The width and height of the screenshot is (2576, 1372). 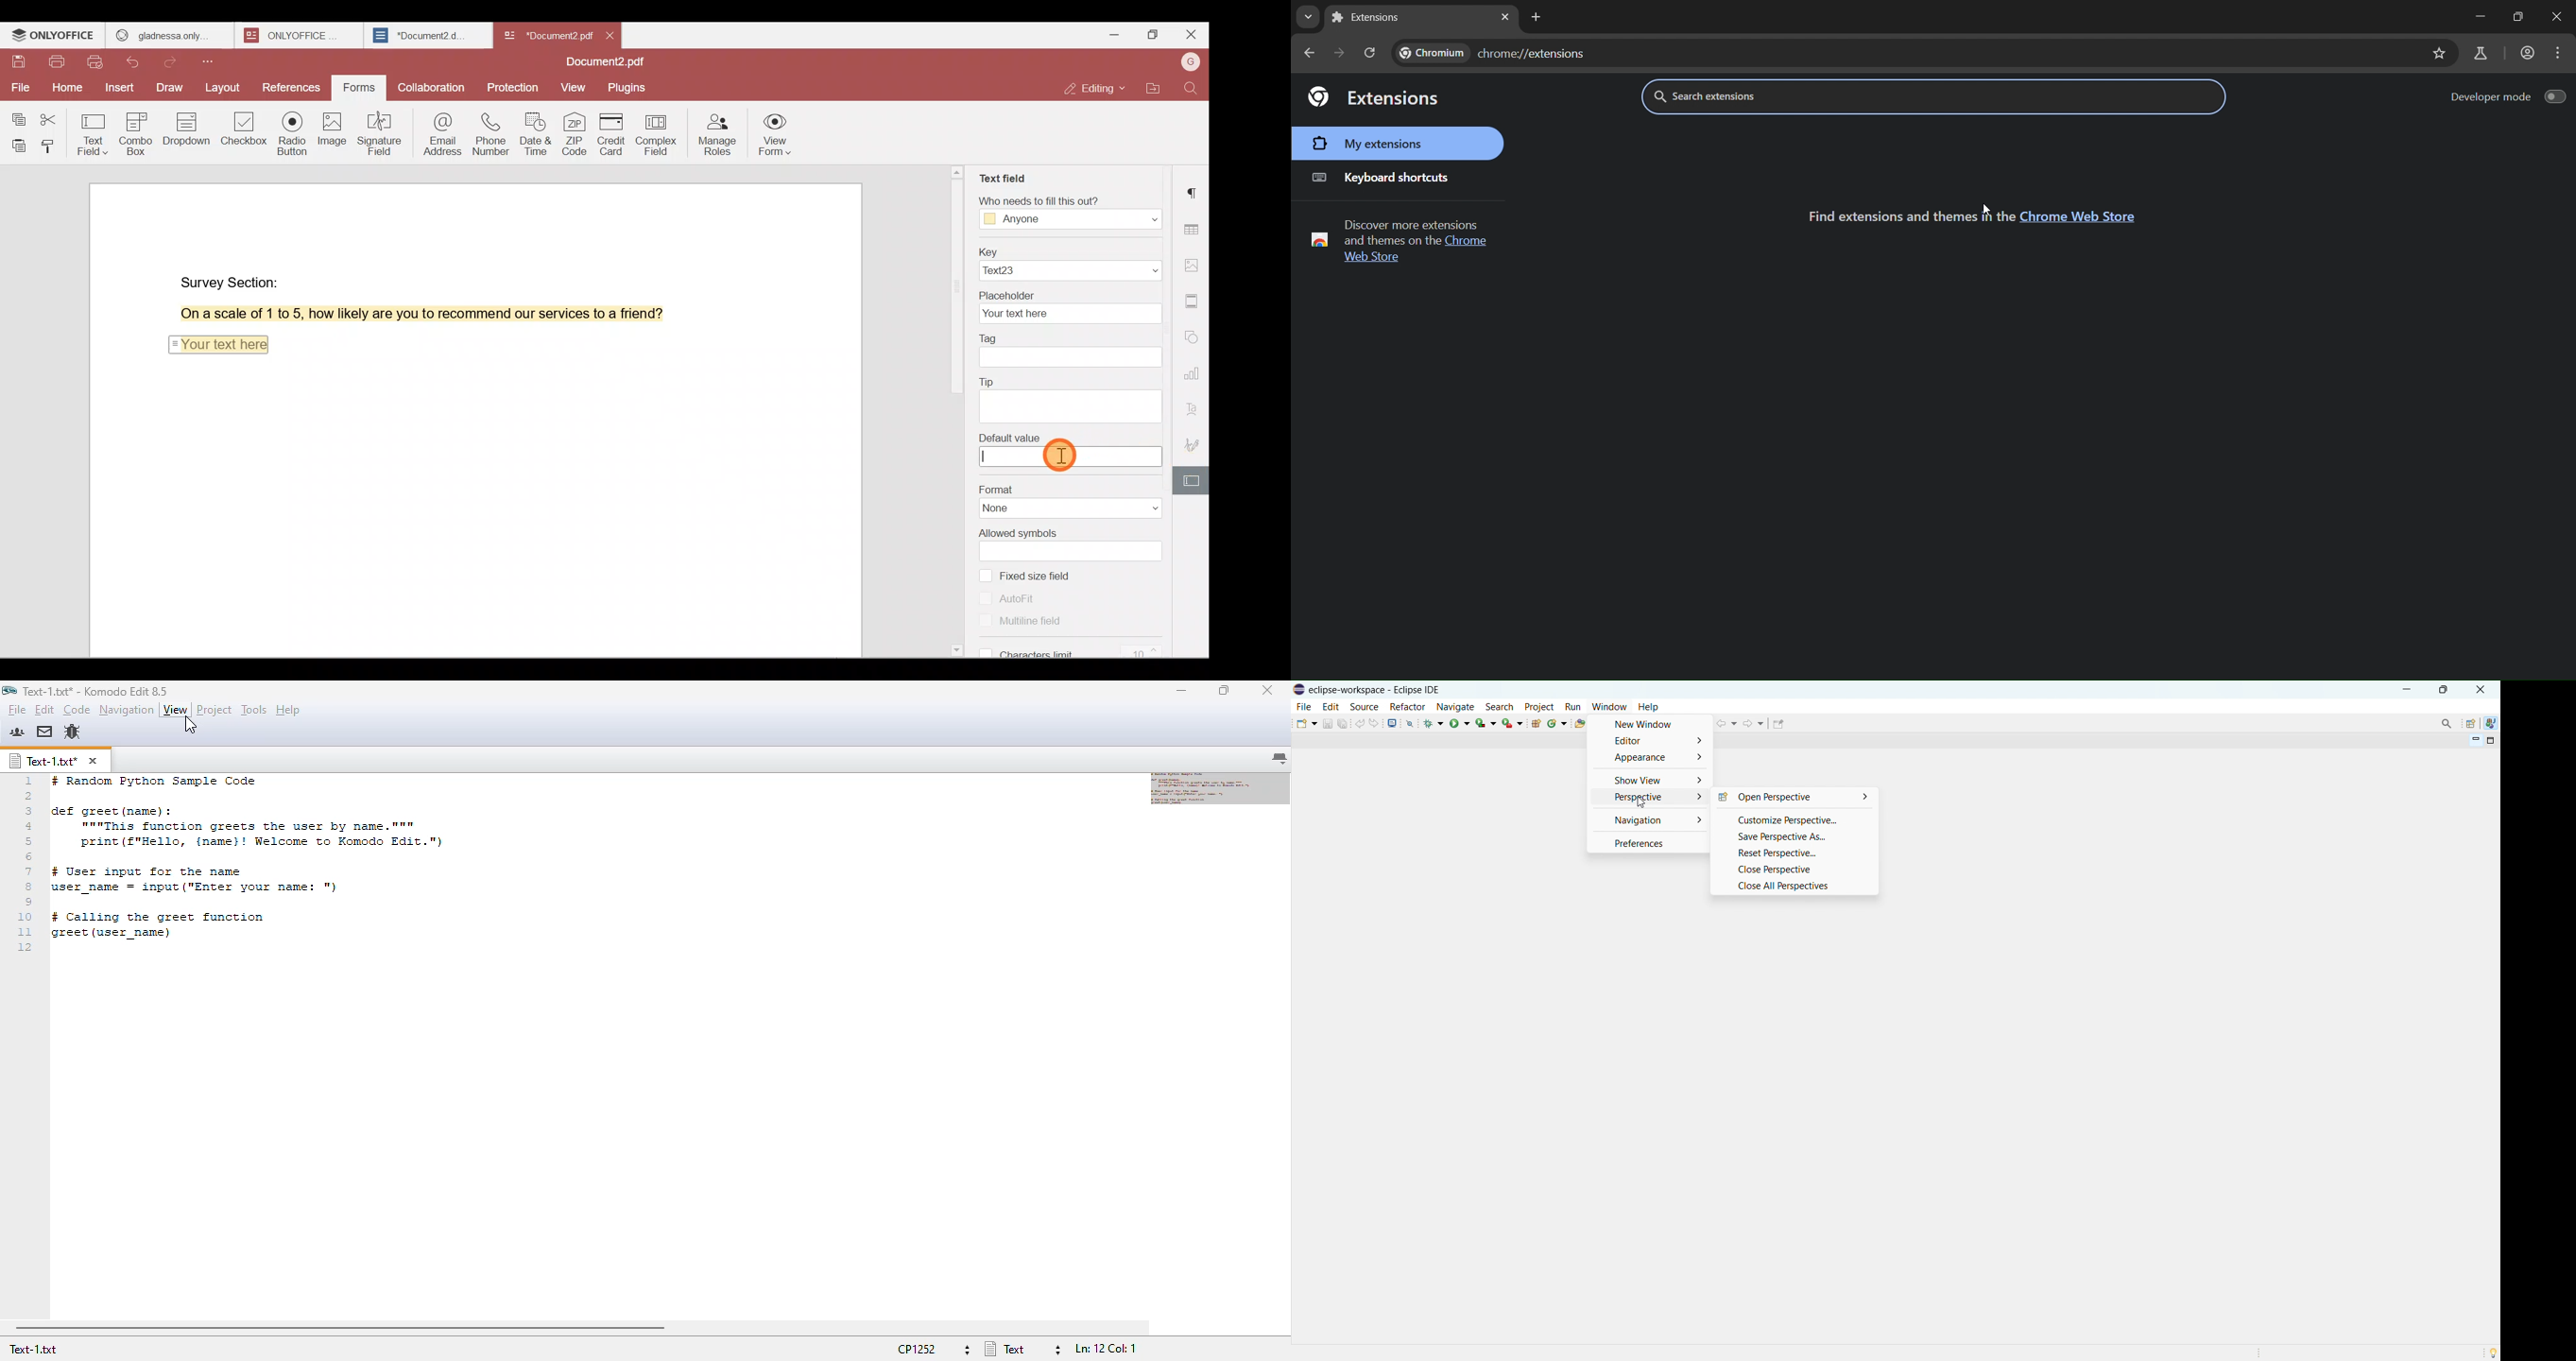 I want to click on Paste, so click(x=15, y=146).